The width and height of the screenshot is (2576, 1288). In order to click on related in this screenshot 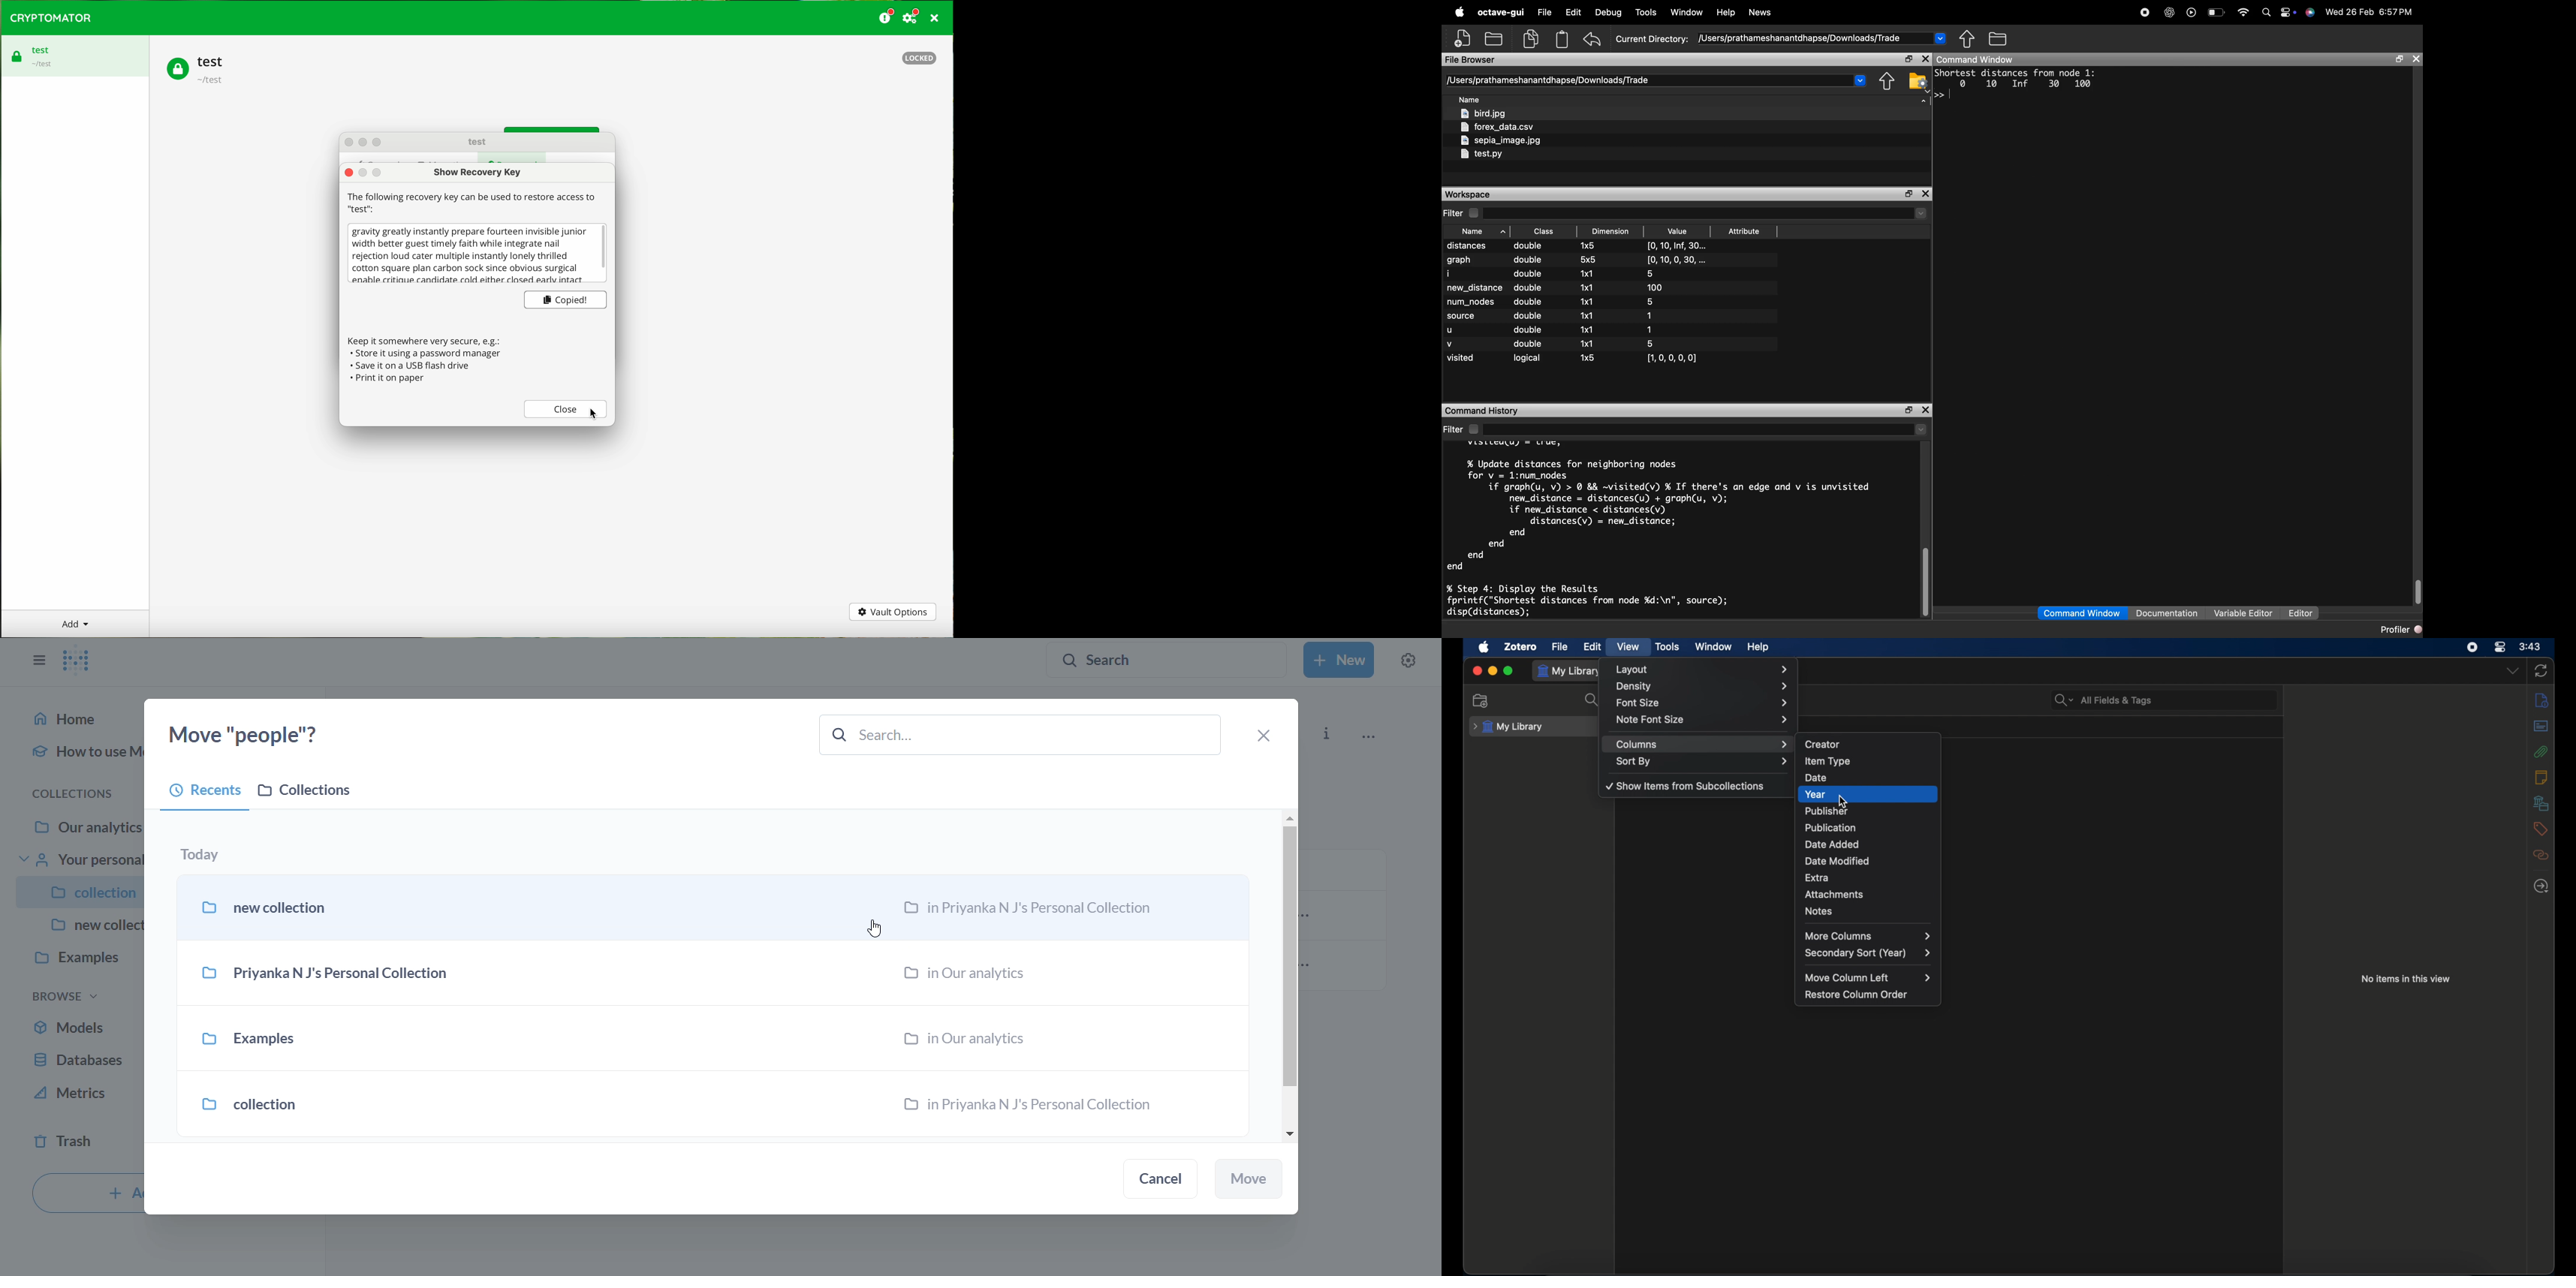, I will do `click(2541, 855)`.